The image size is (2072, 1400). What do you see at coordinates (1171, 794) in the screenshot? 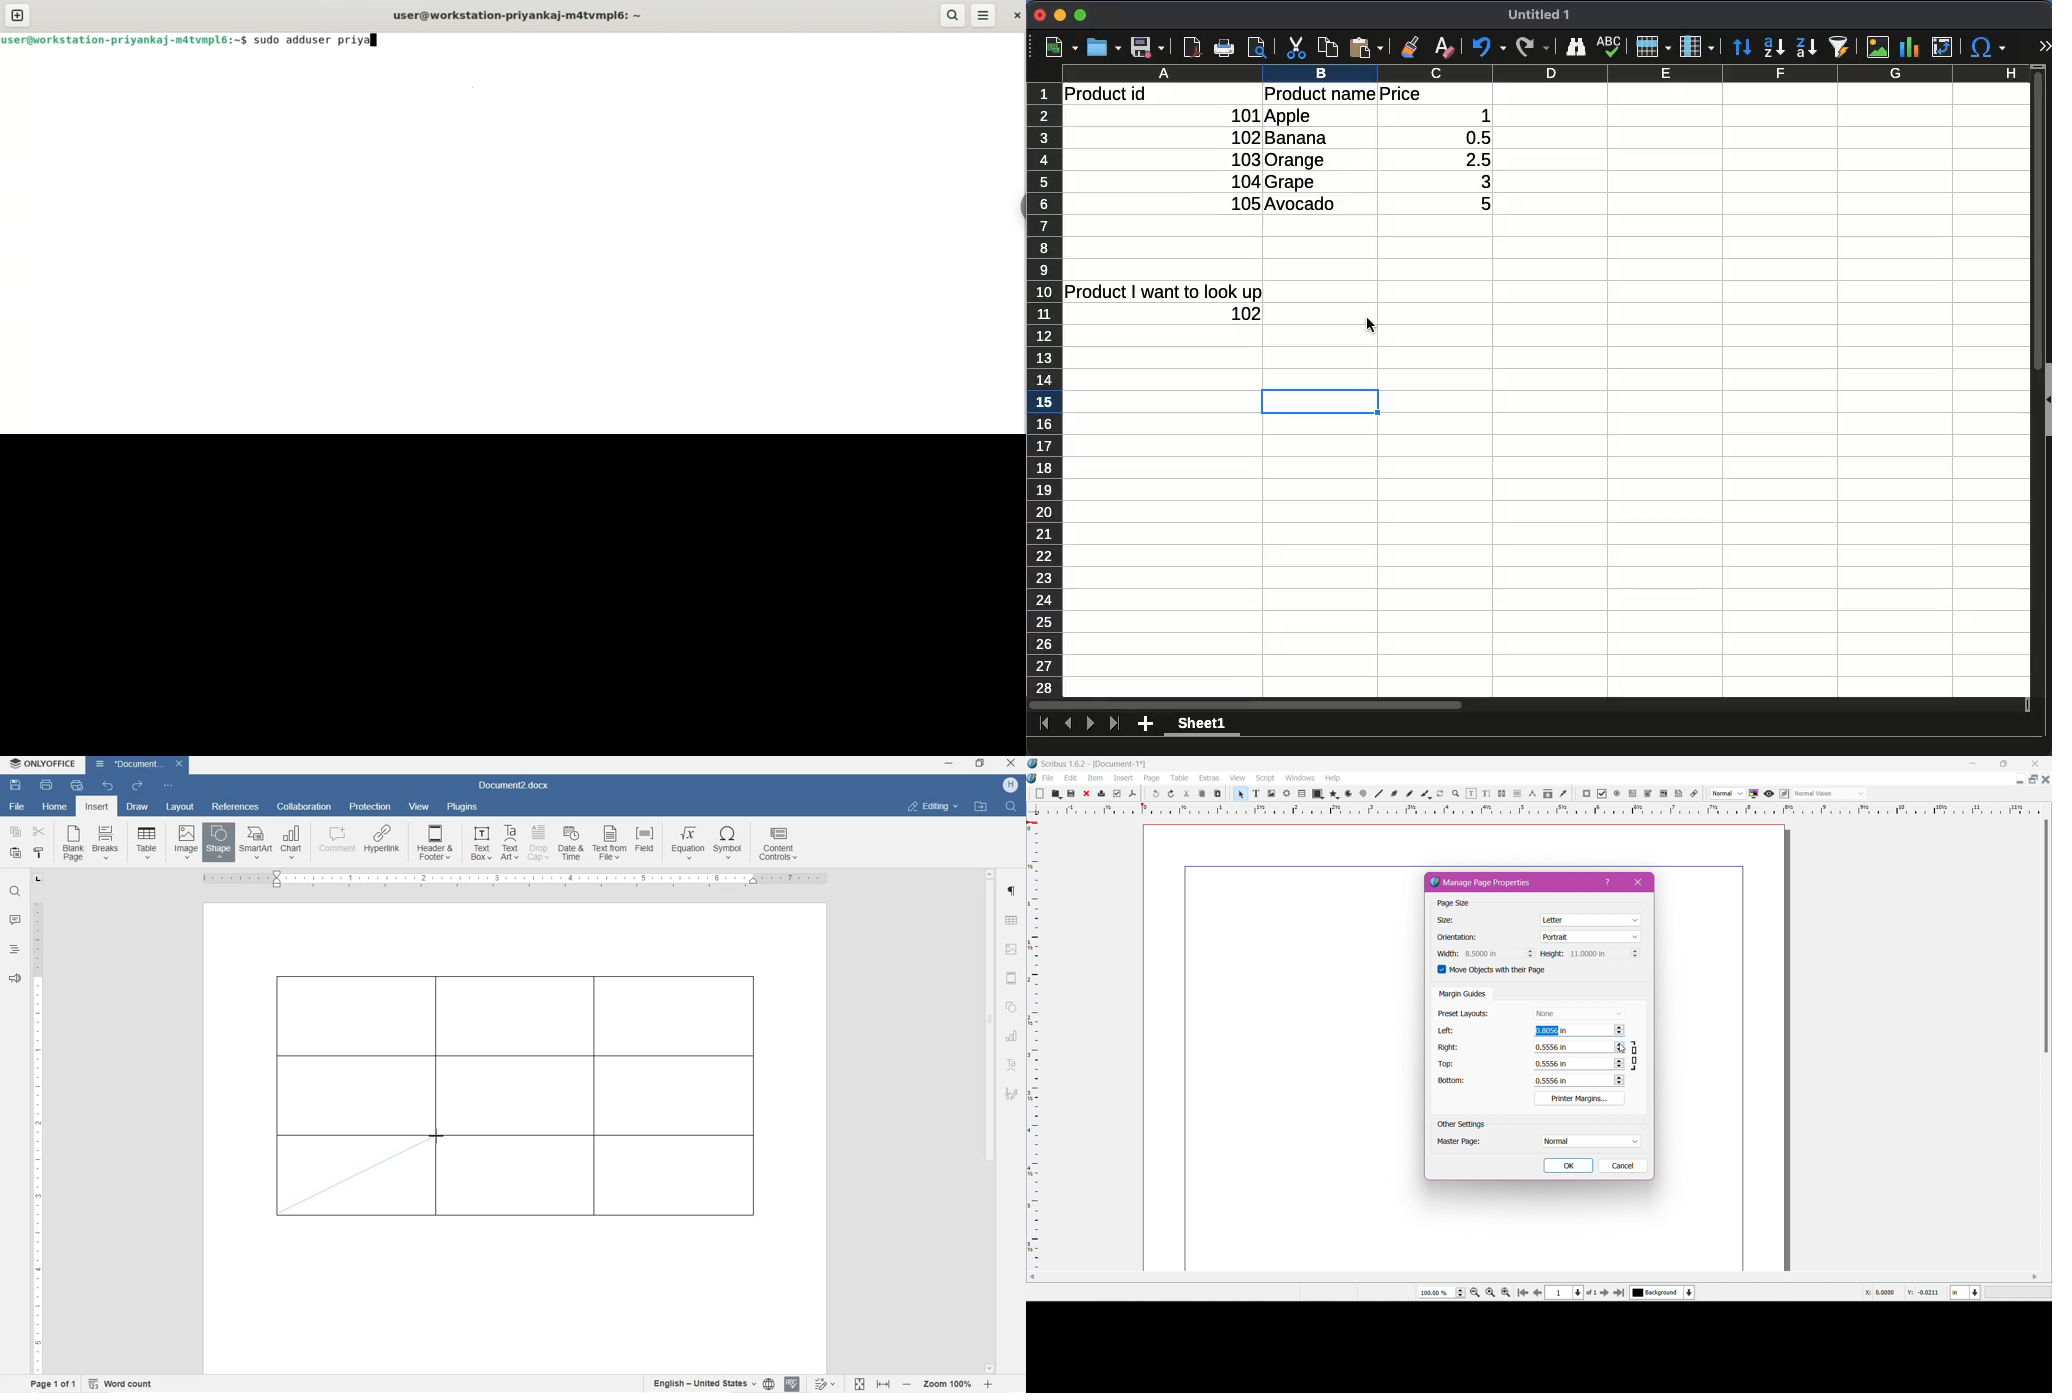
I see `Redo` at bounding box center [1171, 794].